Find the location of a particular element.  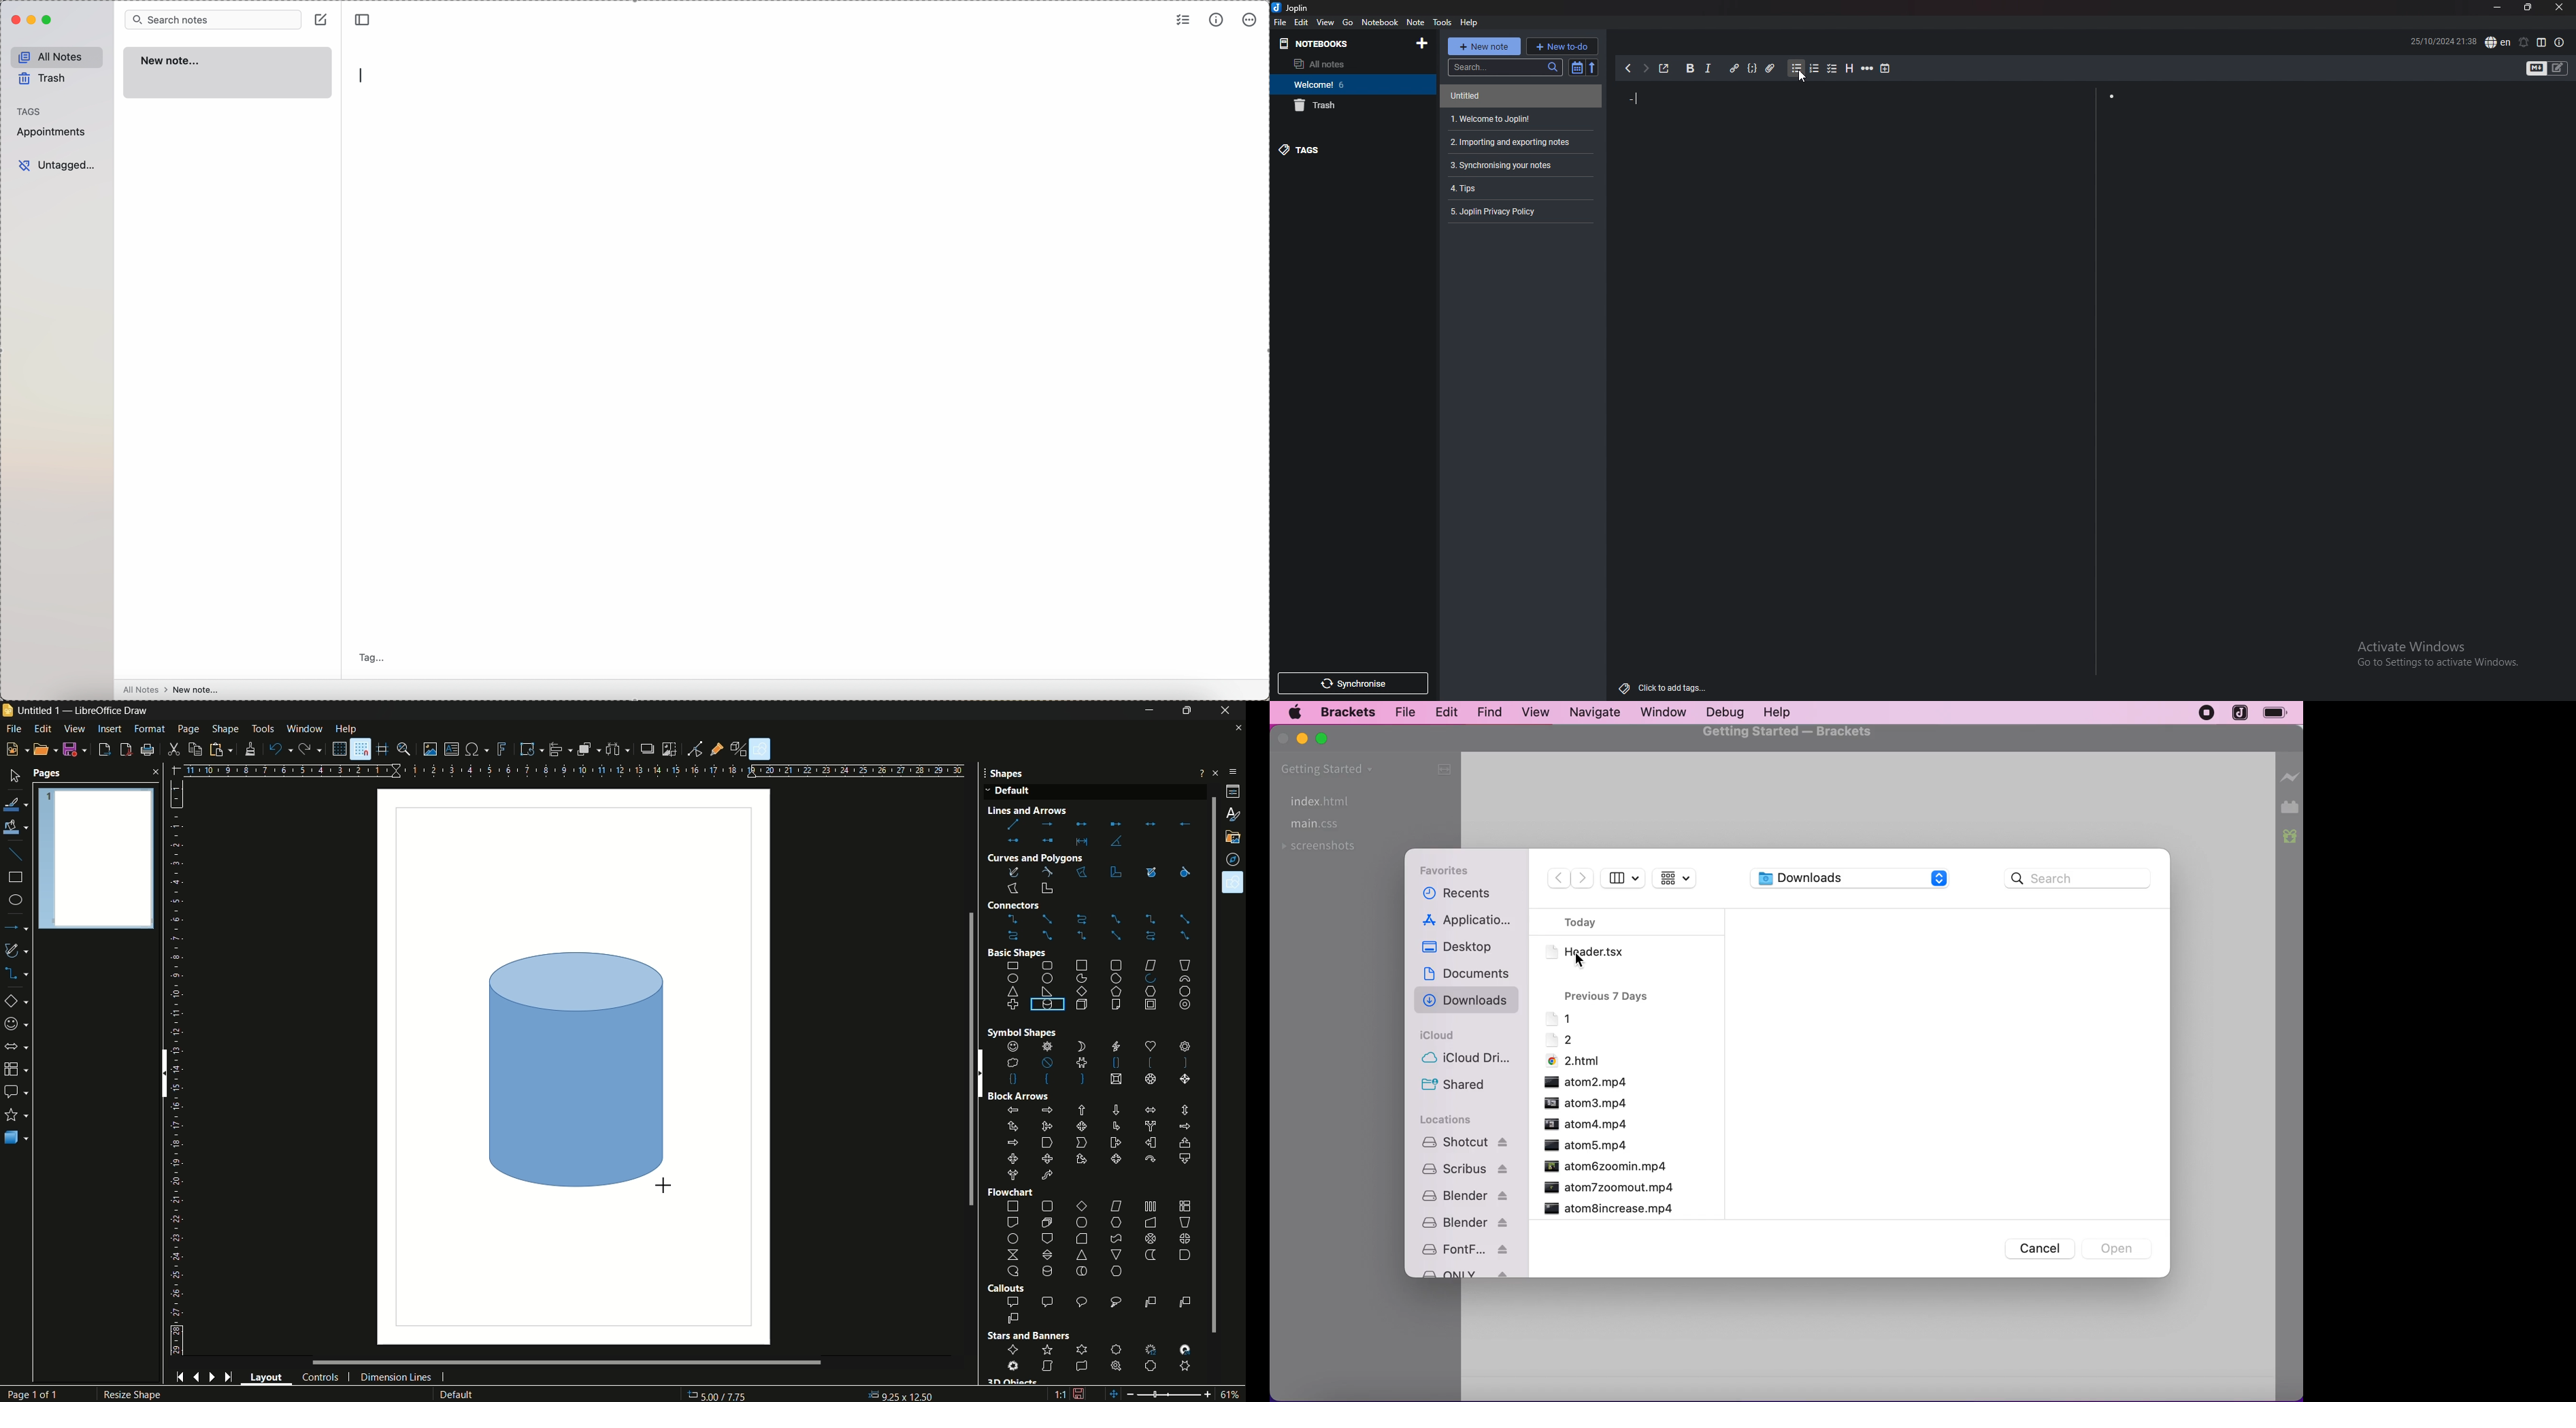

view menu is located at coordinates (75, 728).